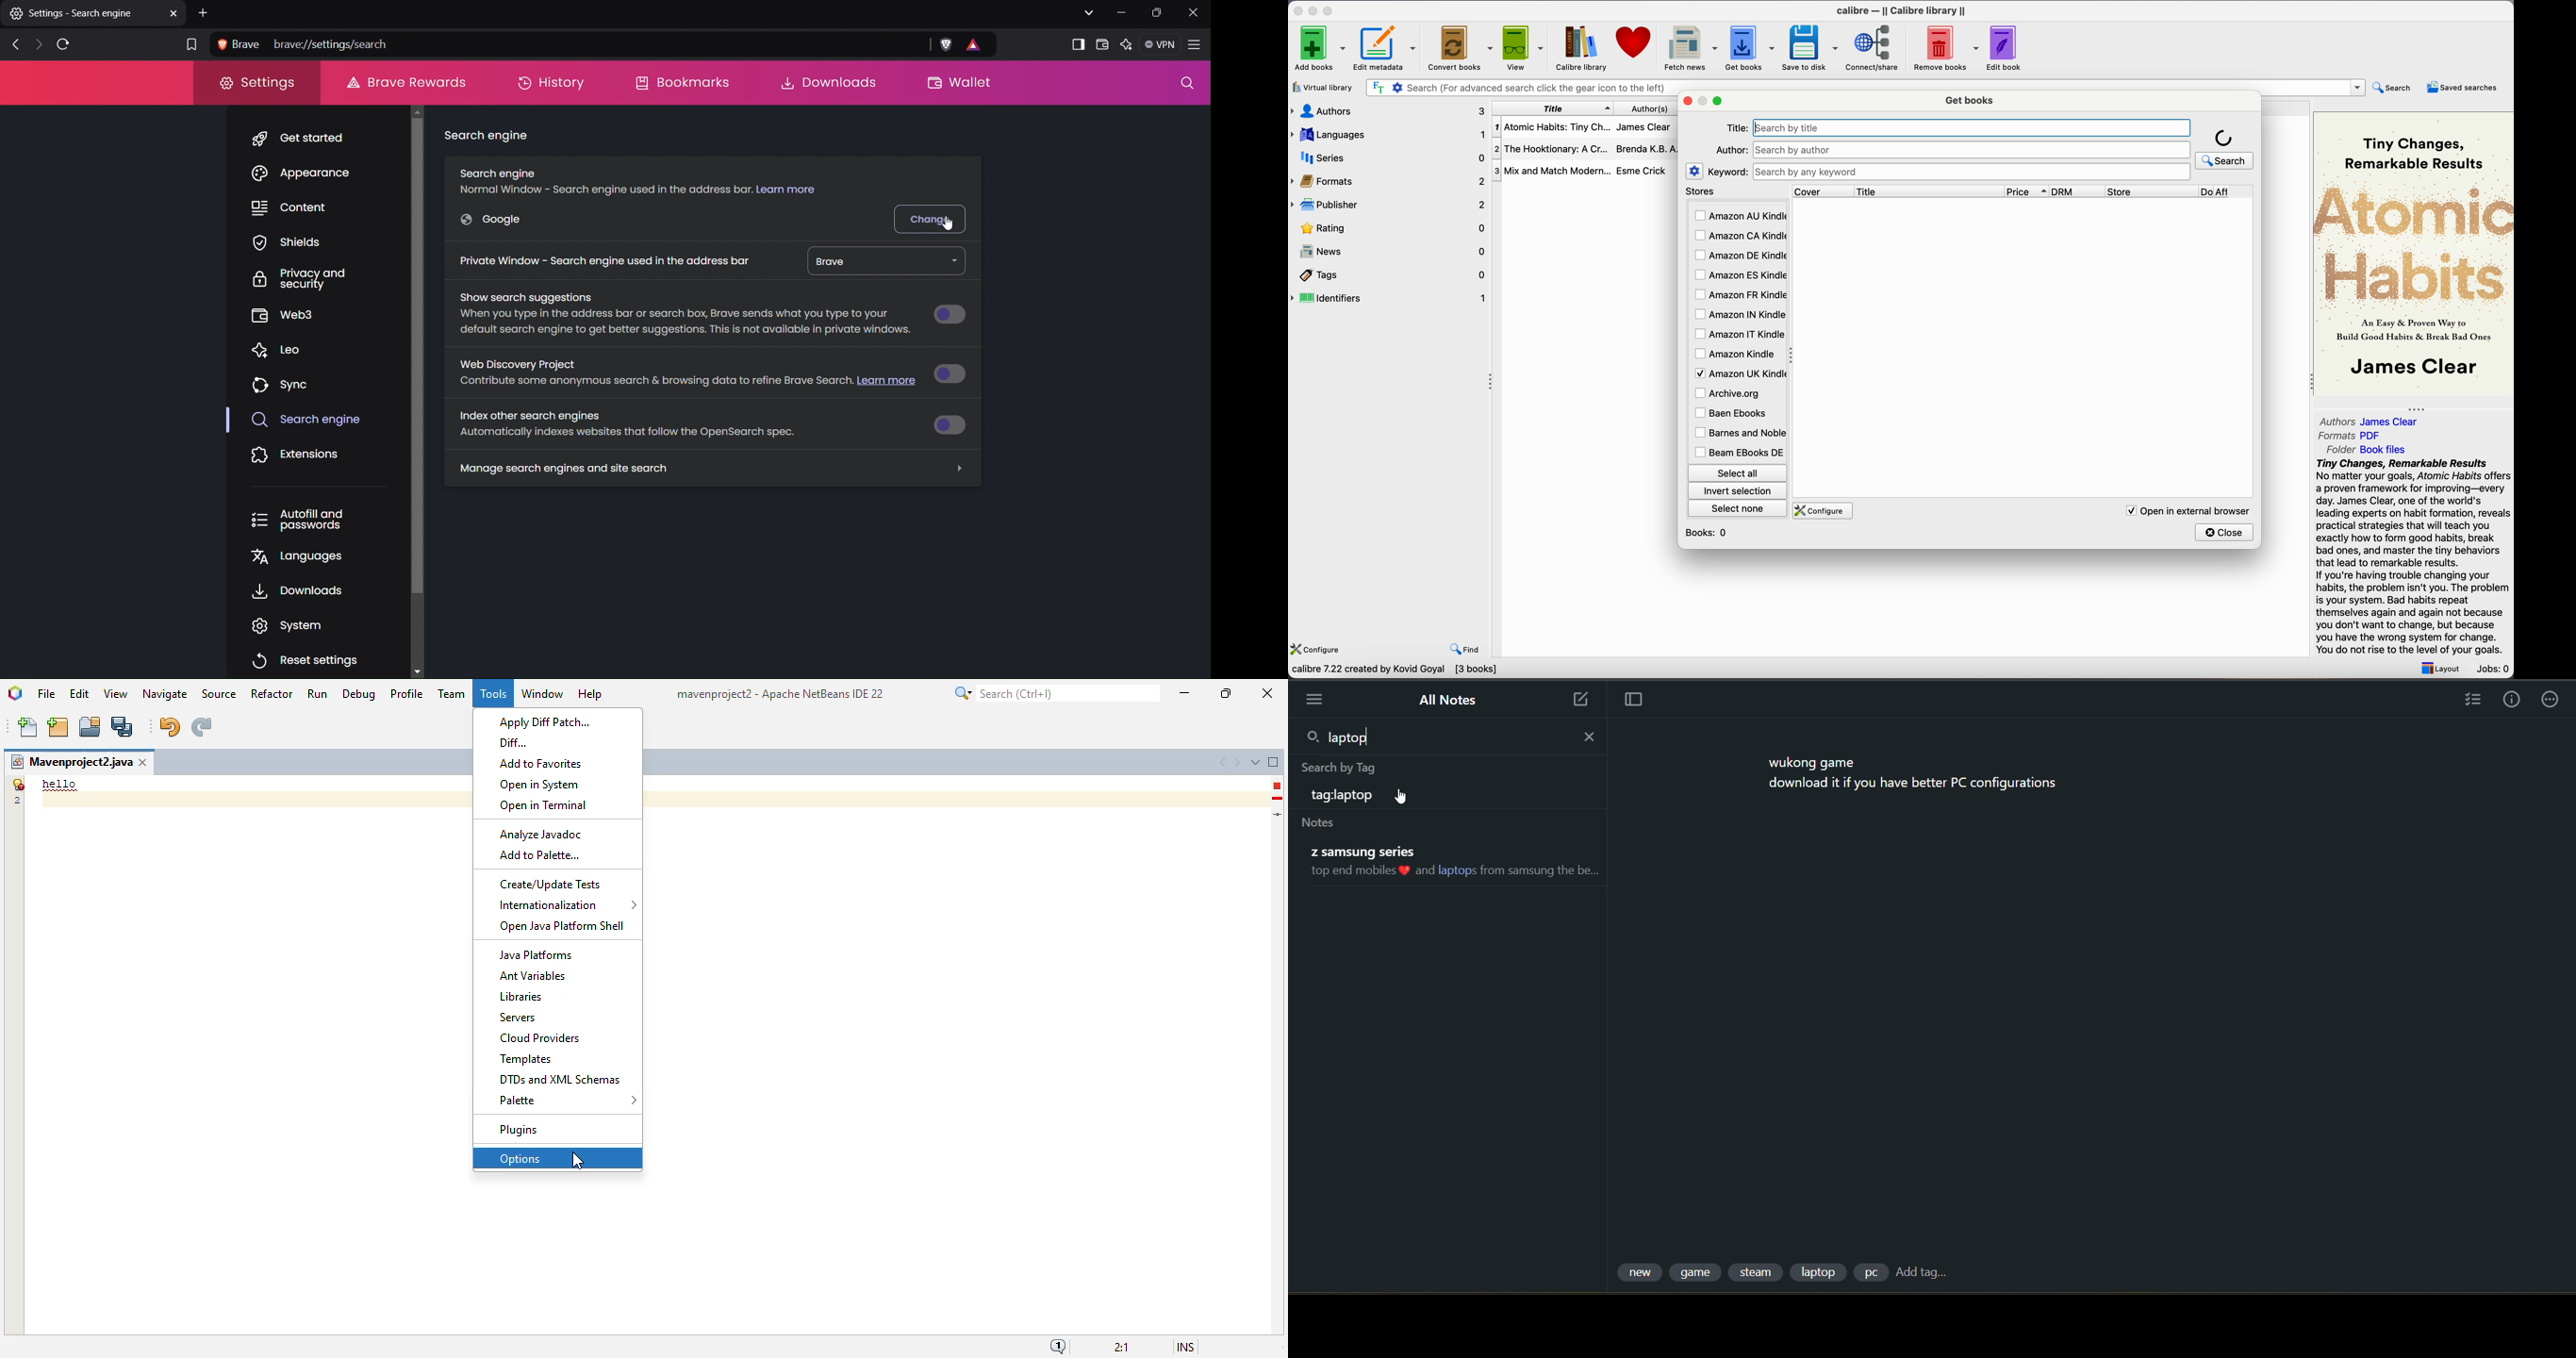 This screenshot has height=1372, width=2576. Describe the element at coordinates (1738, 433) in the screenshot. I see `barnes and noble` at that location.